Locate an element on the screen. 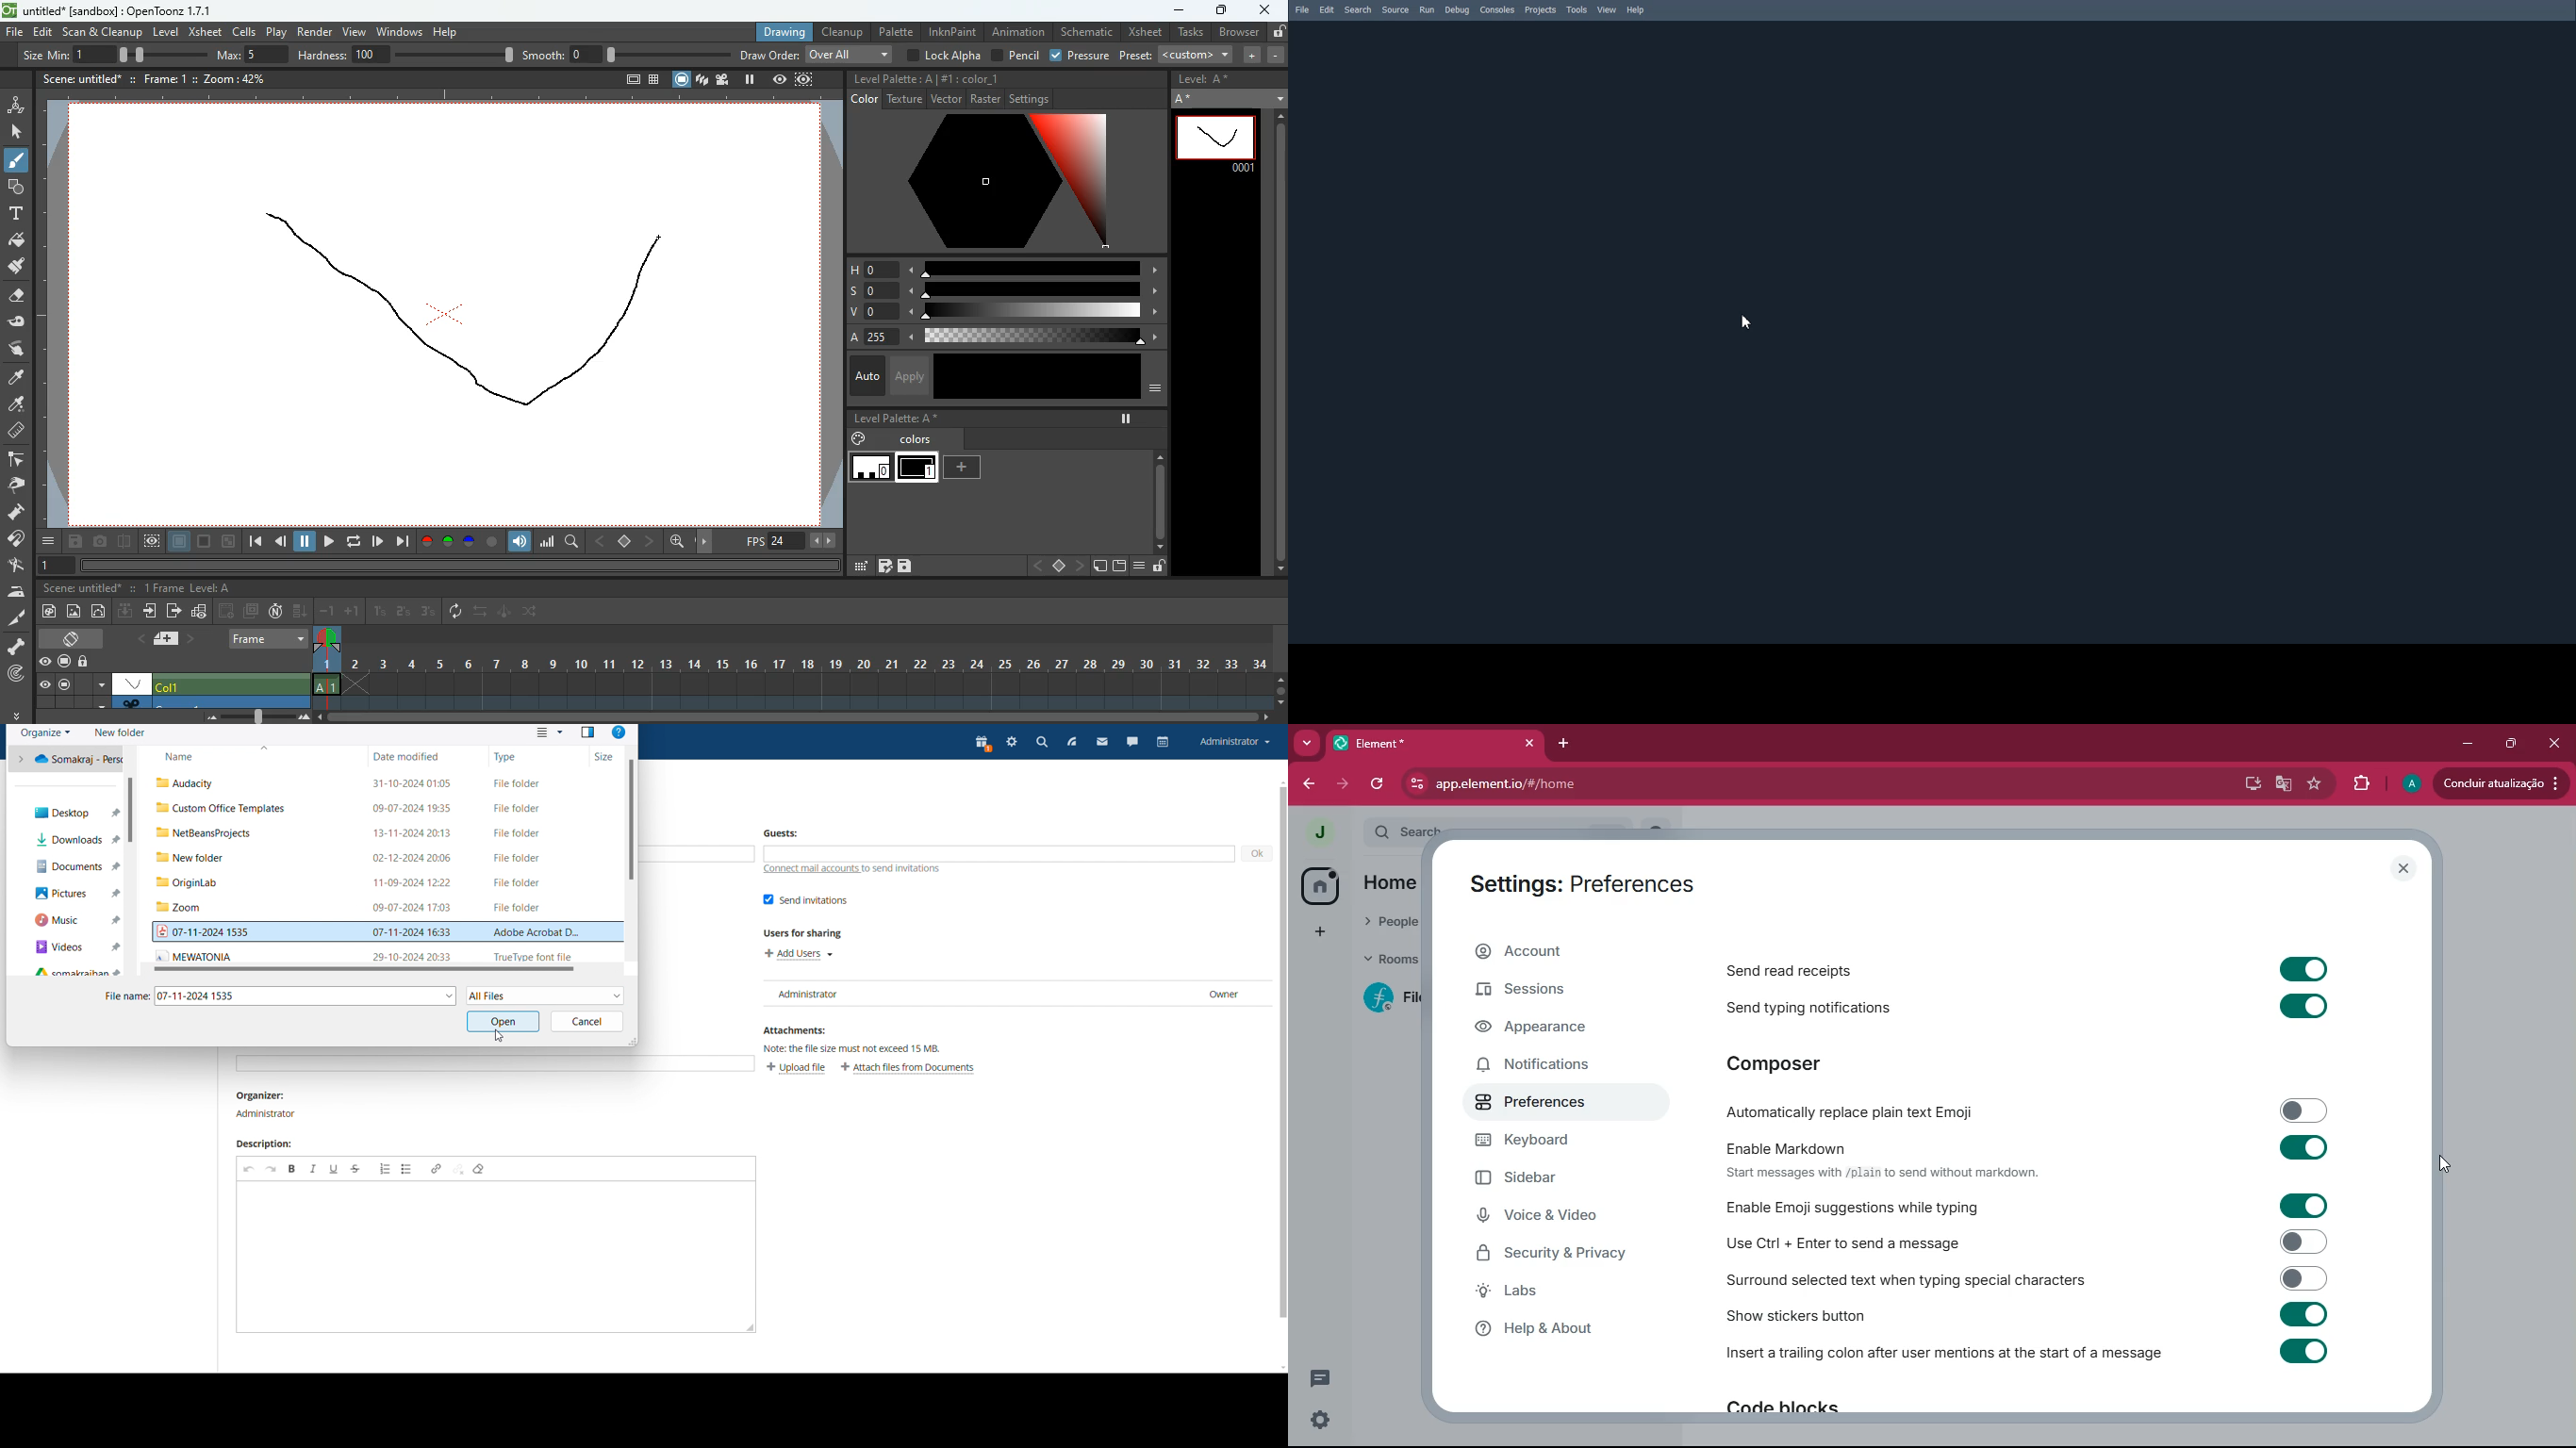 The height and width of the screenshot is (1456, 2576). play is located at coordinates (328, 543).